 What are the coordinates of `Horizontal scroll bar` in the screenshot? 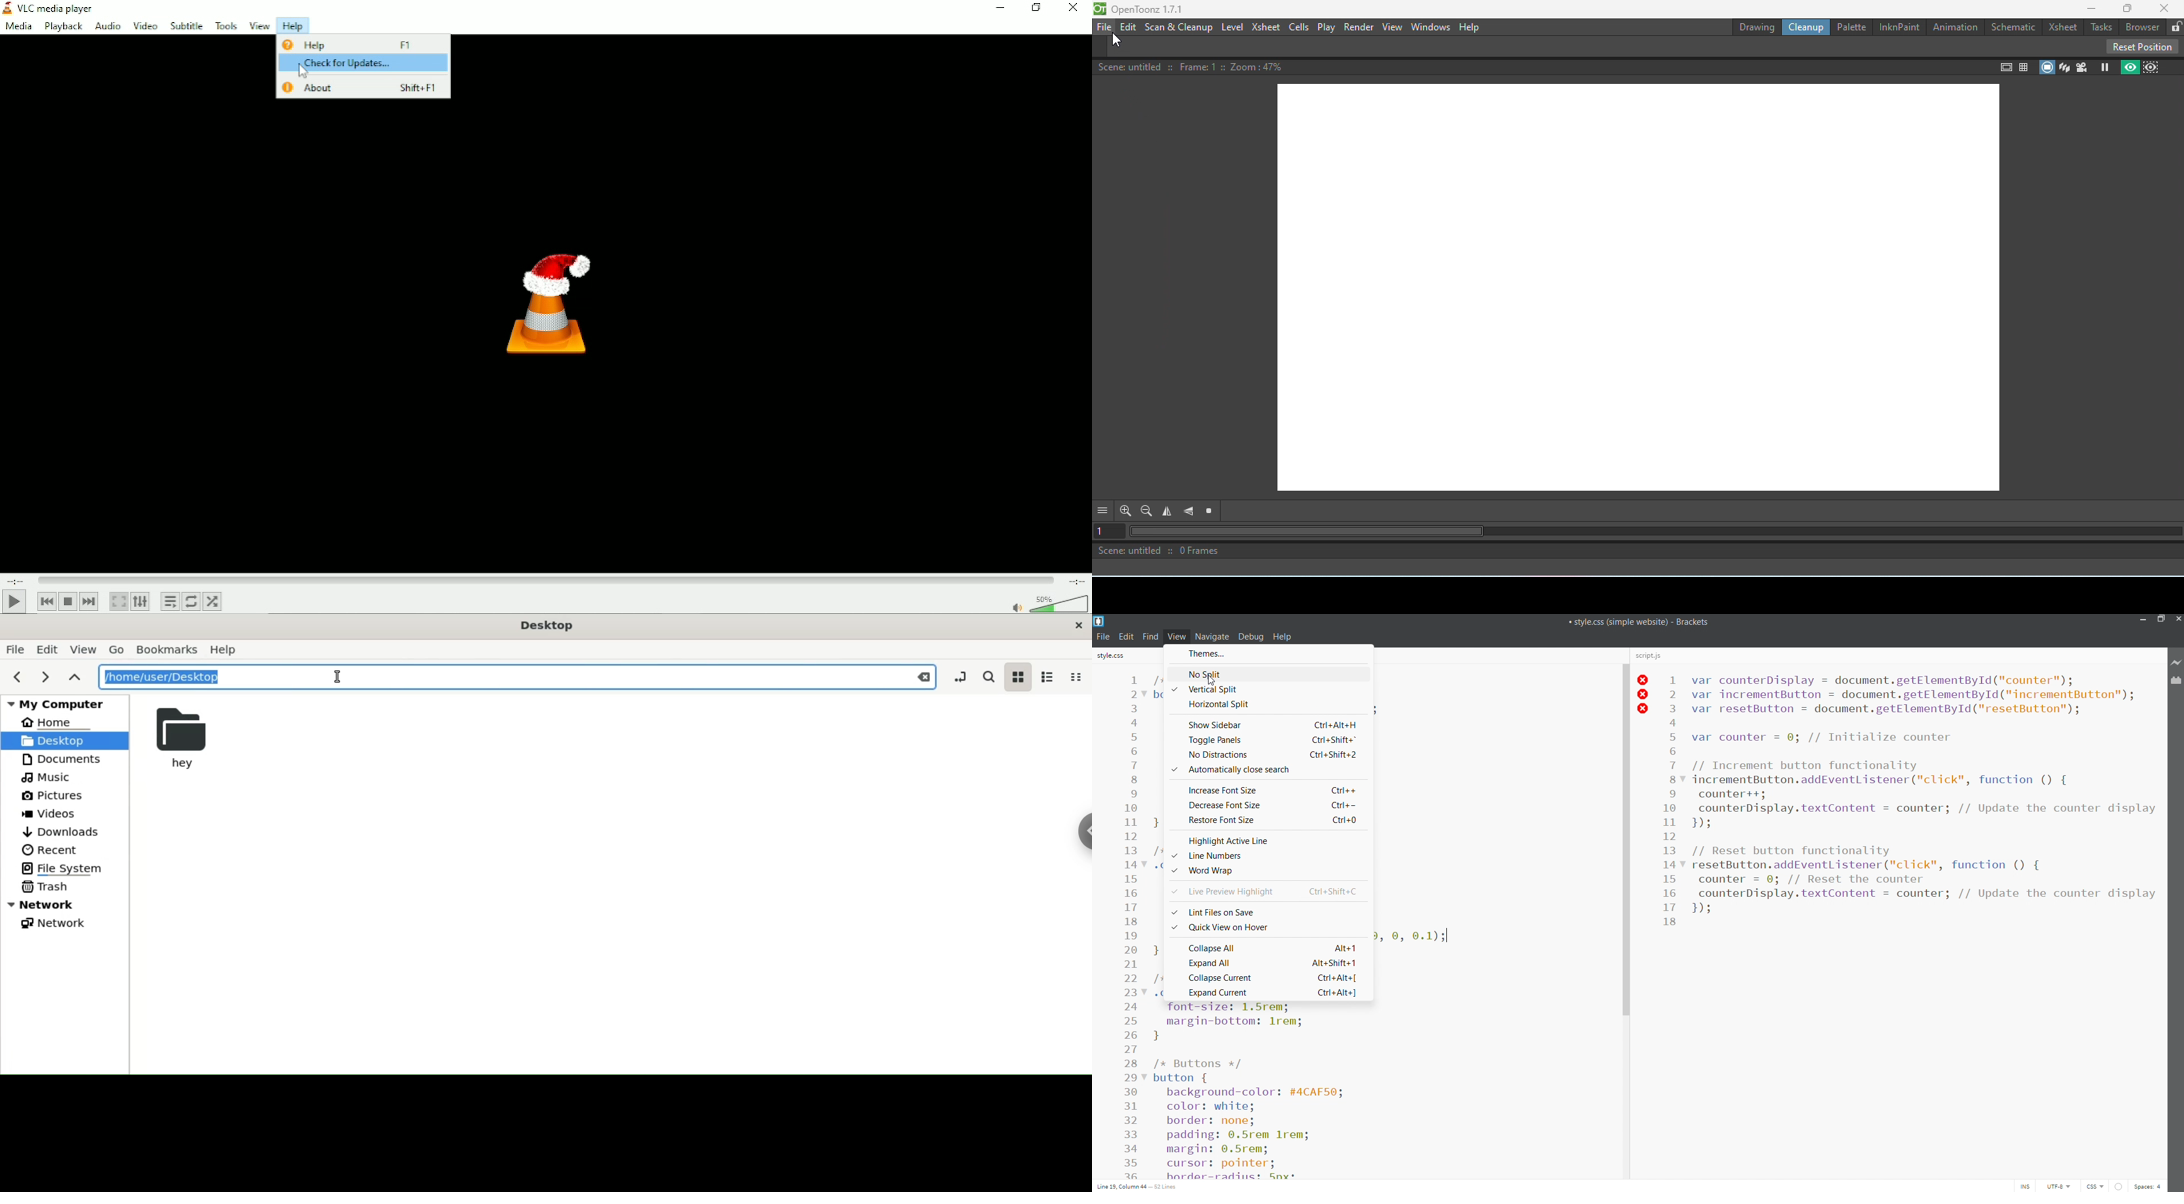 It's located at (1656, 532).